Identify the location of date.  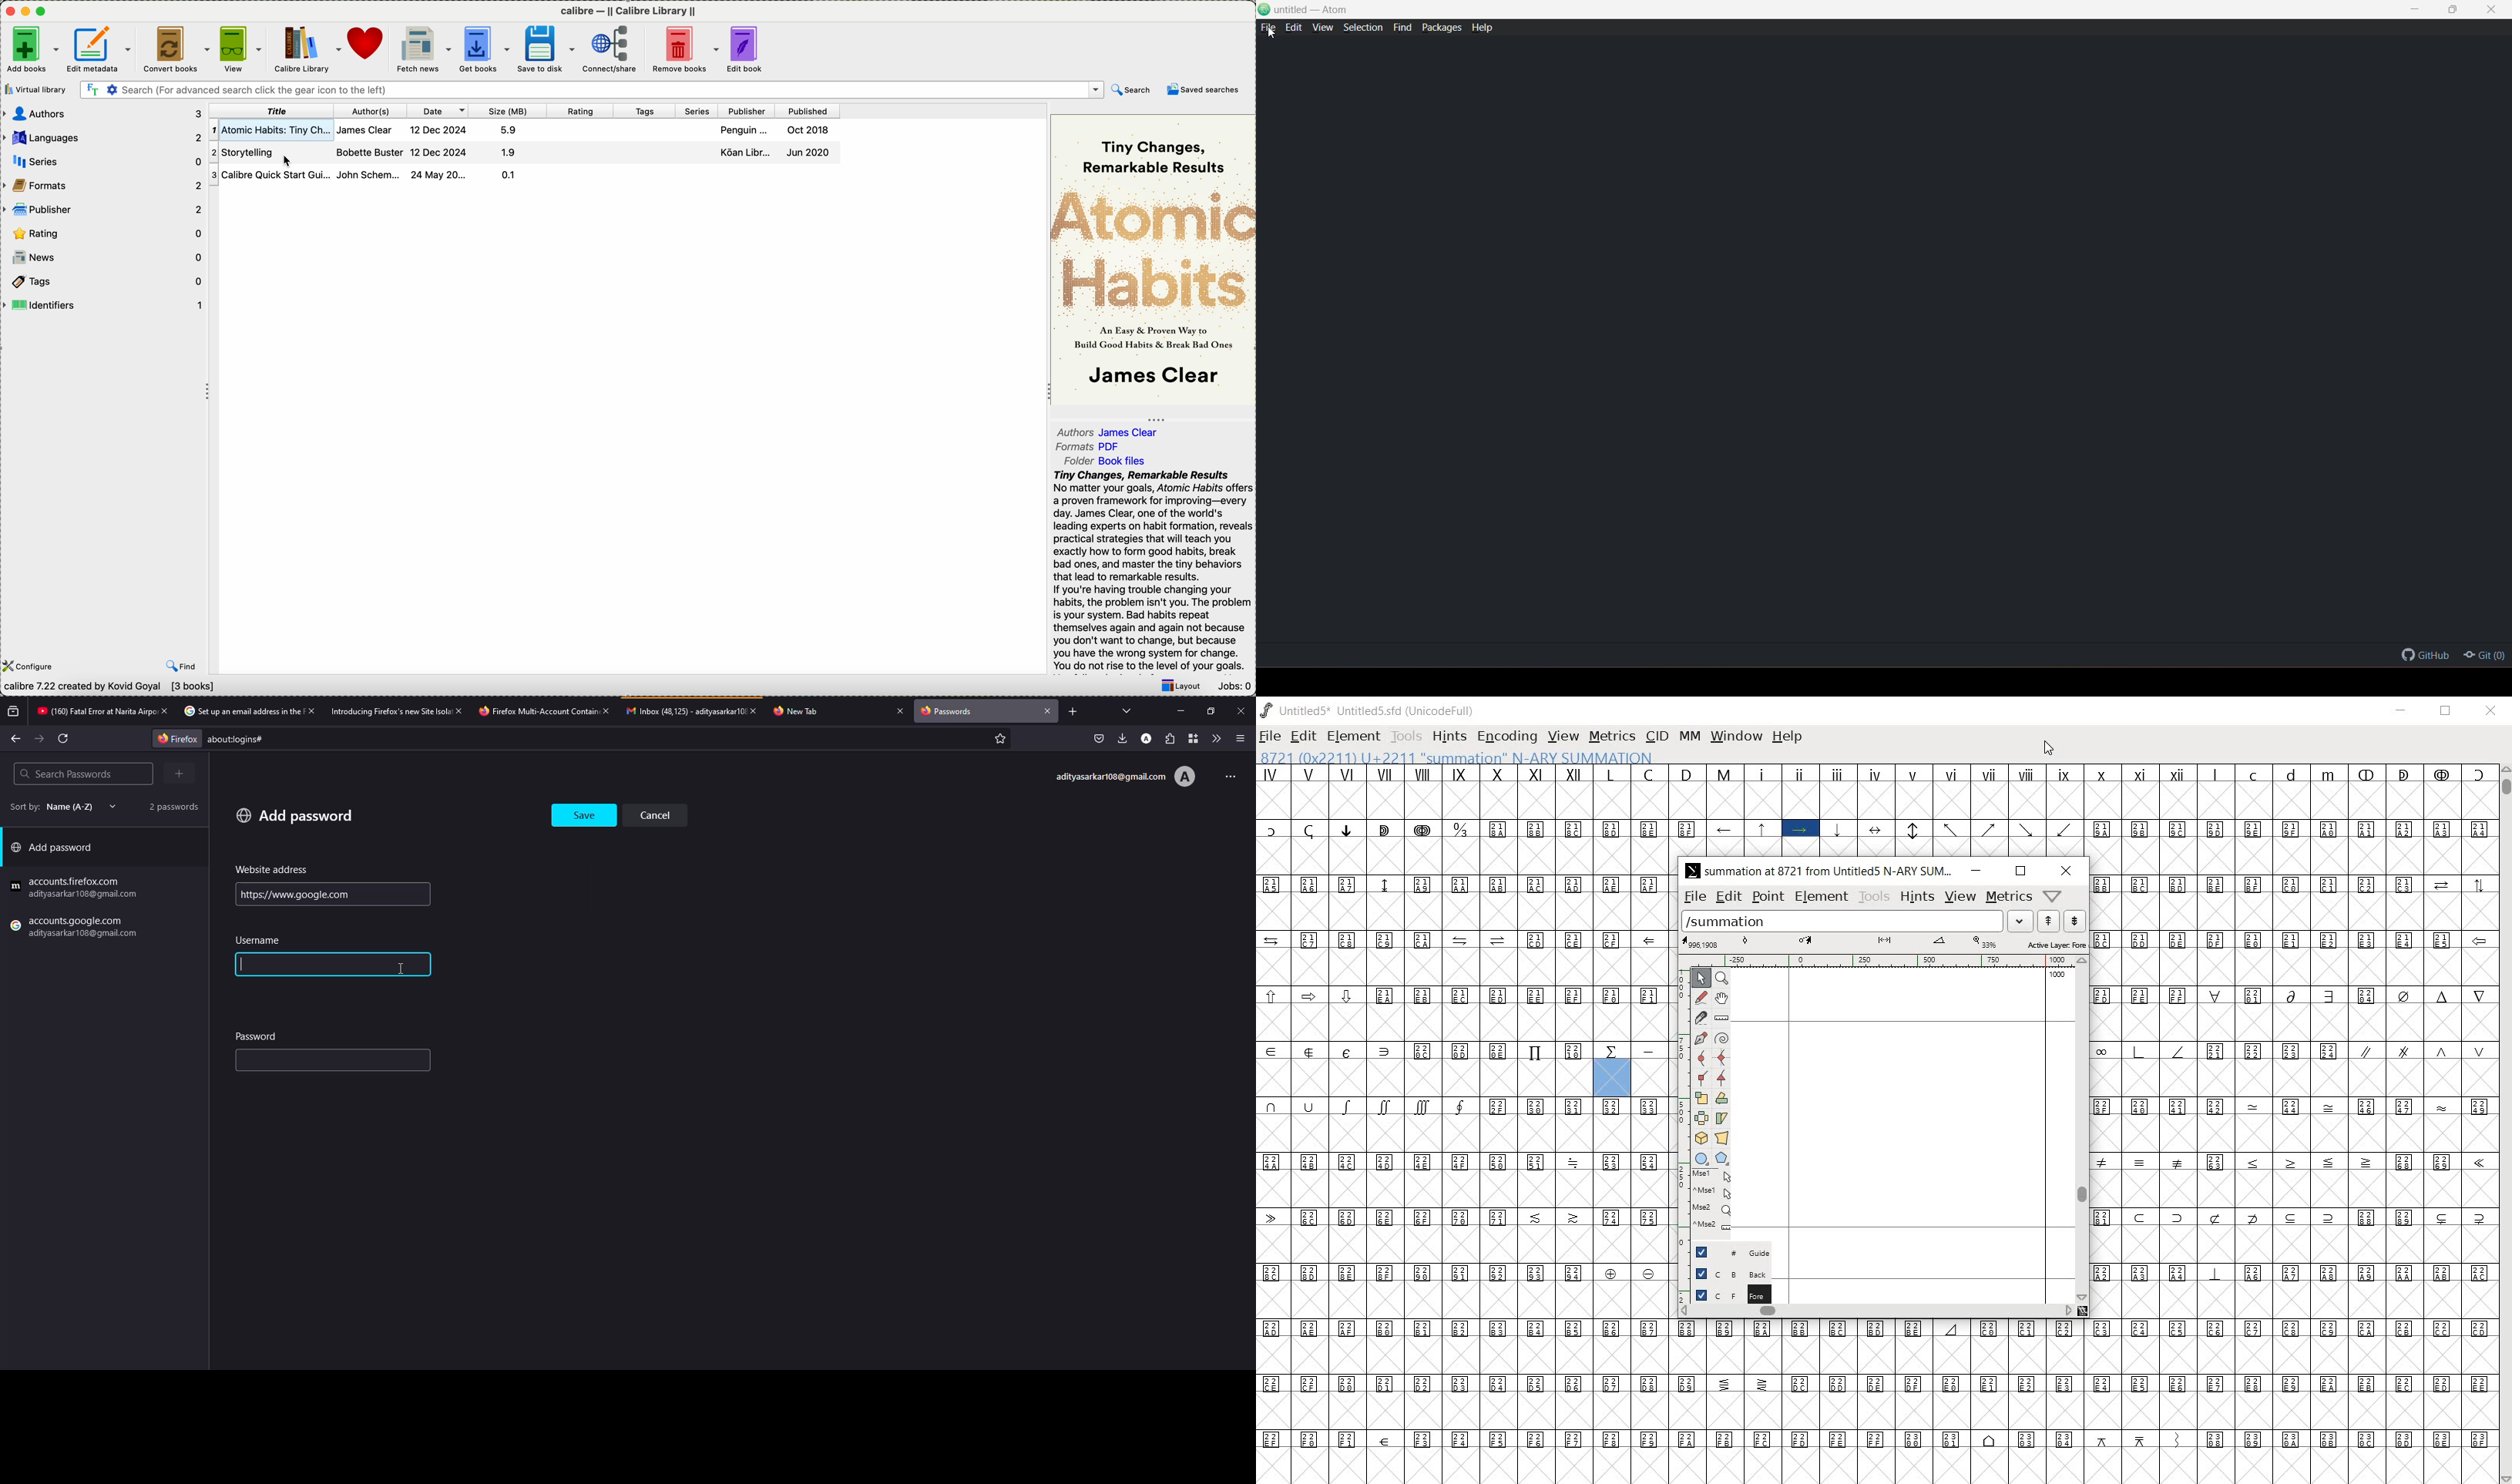
(440, 111).